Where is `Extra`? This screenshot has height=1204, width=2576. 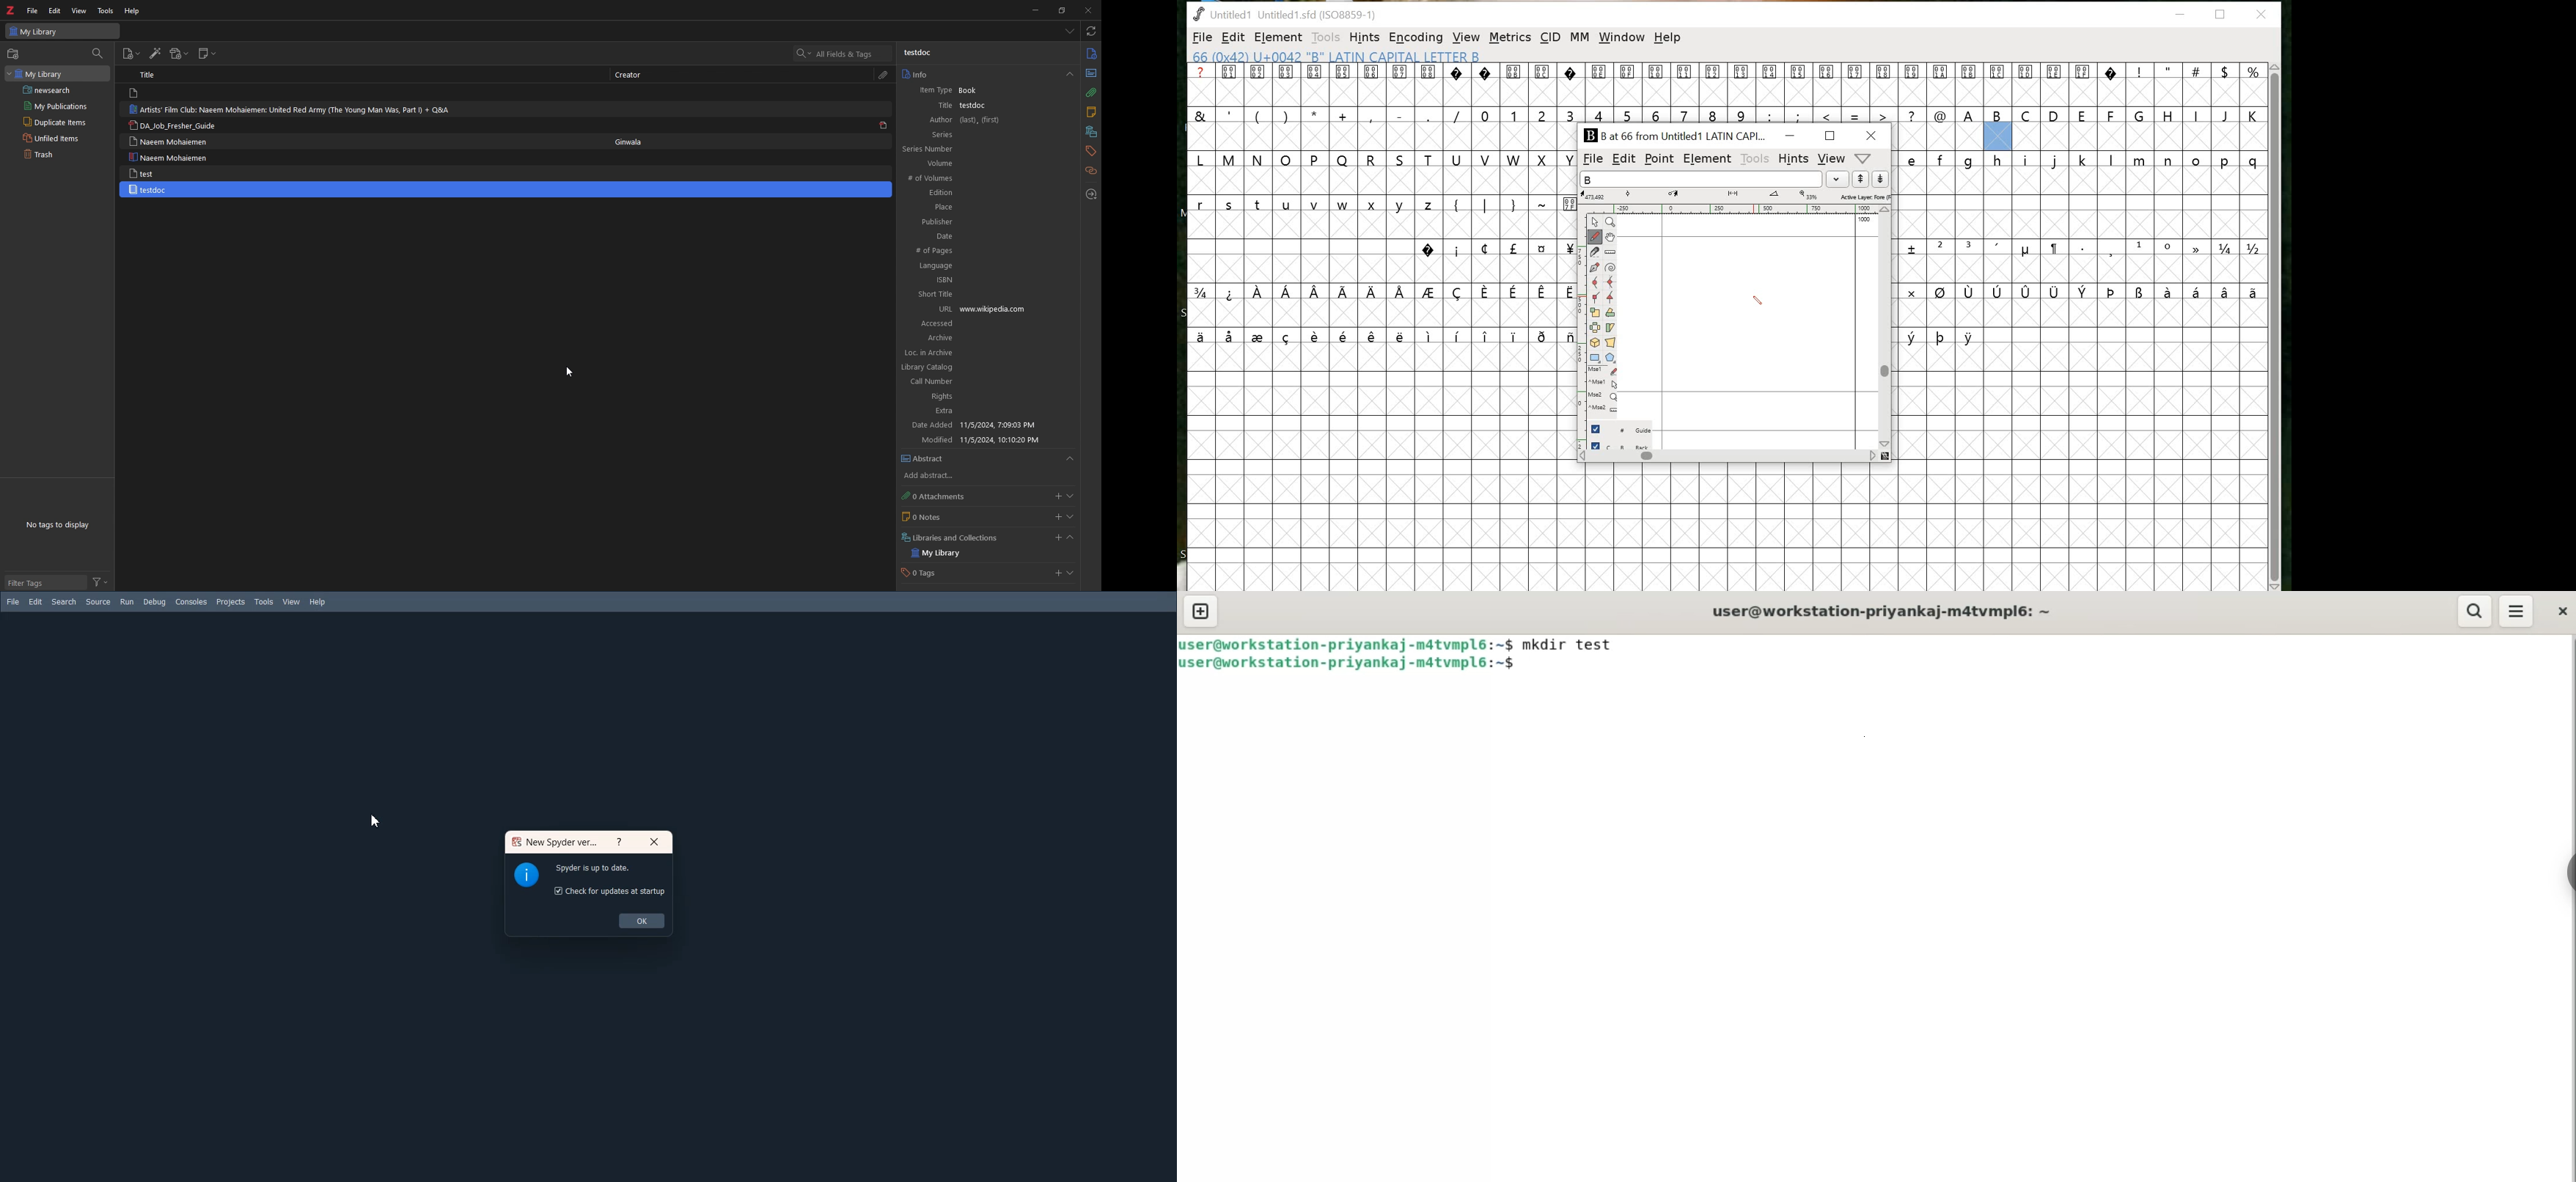 Extra is located at coordinates (981, 412).